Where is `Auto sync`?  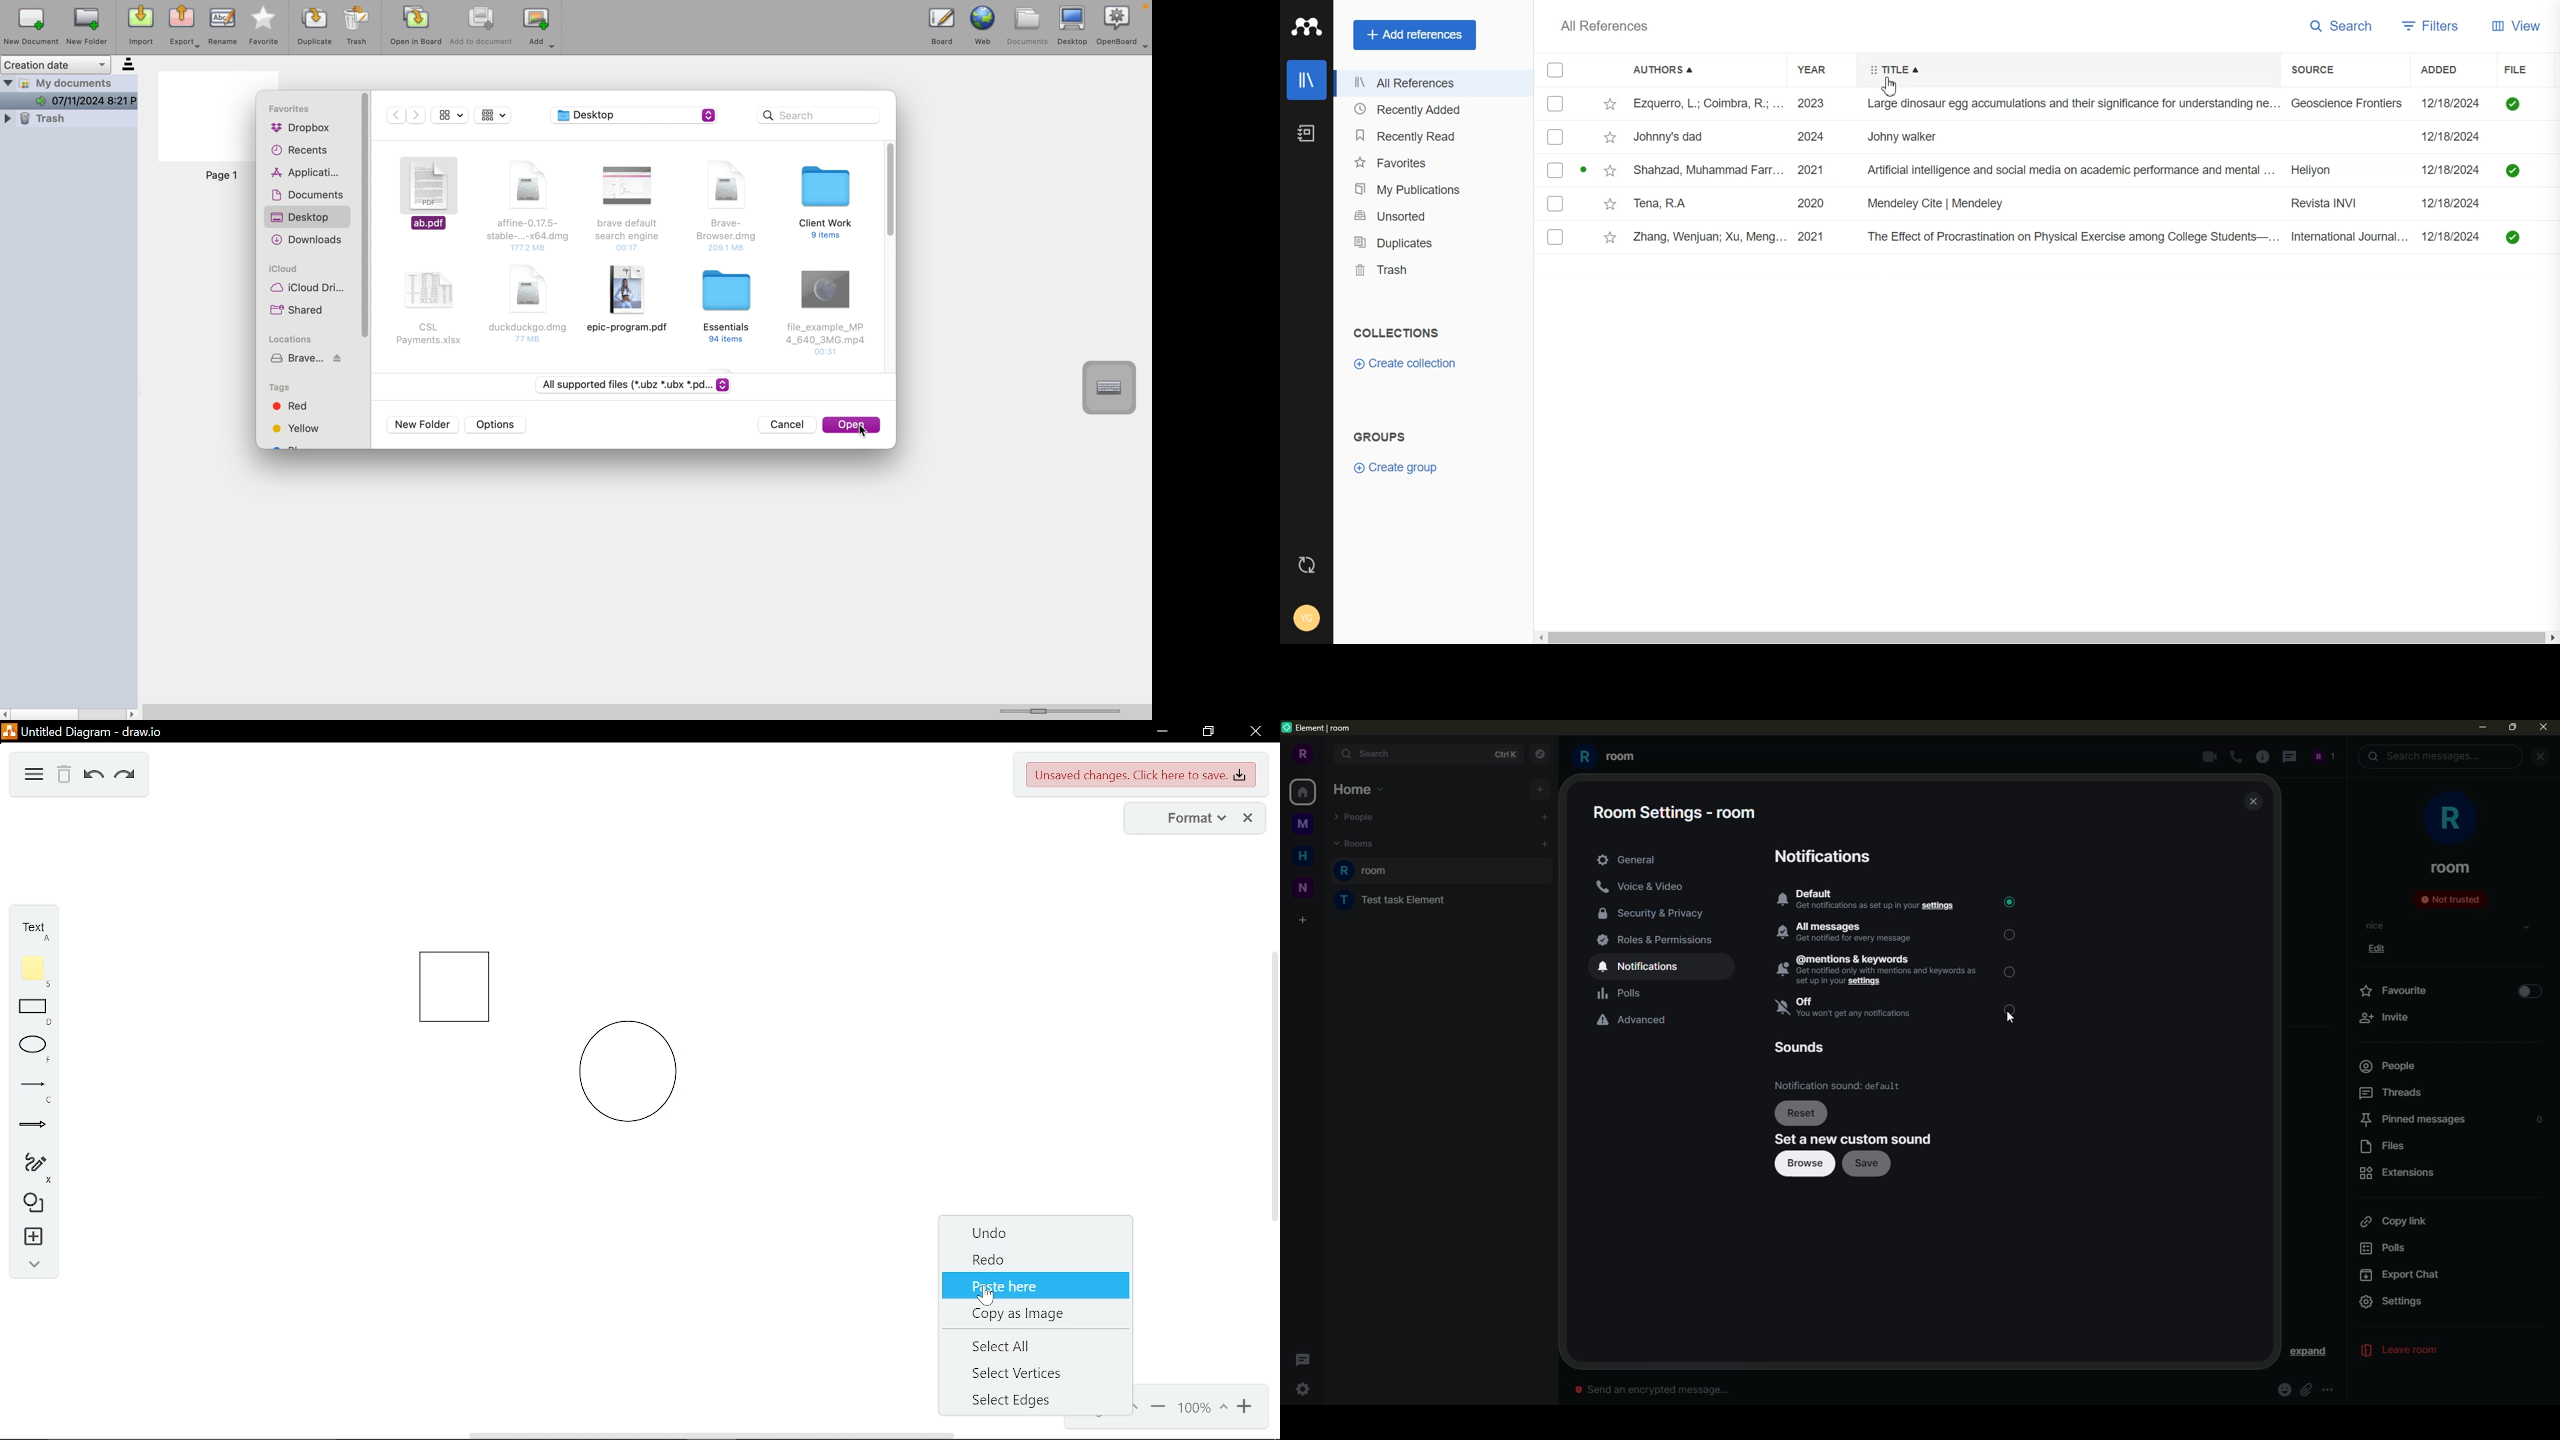 Auto sync is located at coordinates (1307, 565).